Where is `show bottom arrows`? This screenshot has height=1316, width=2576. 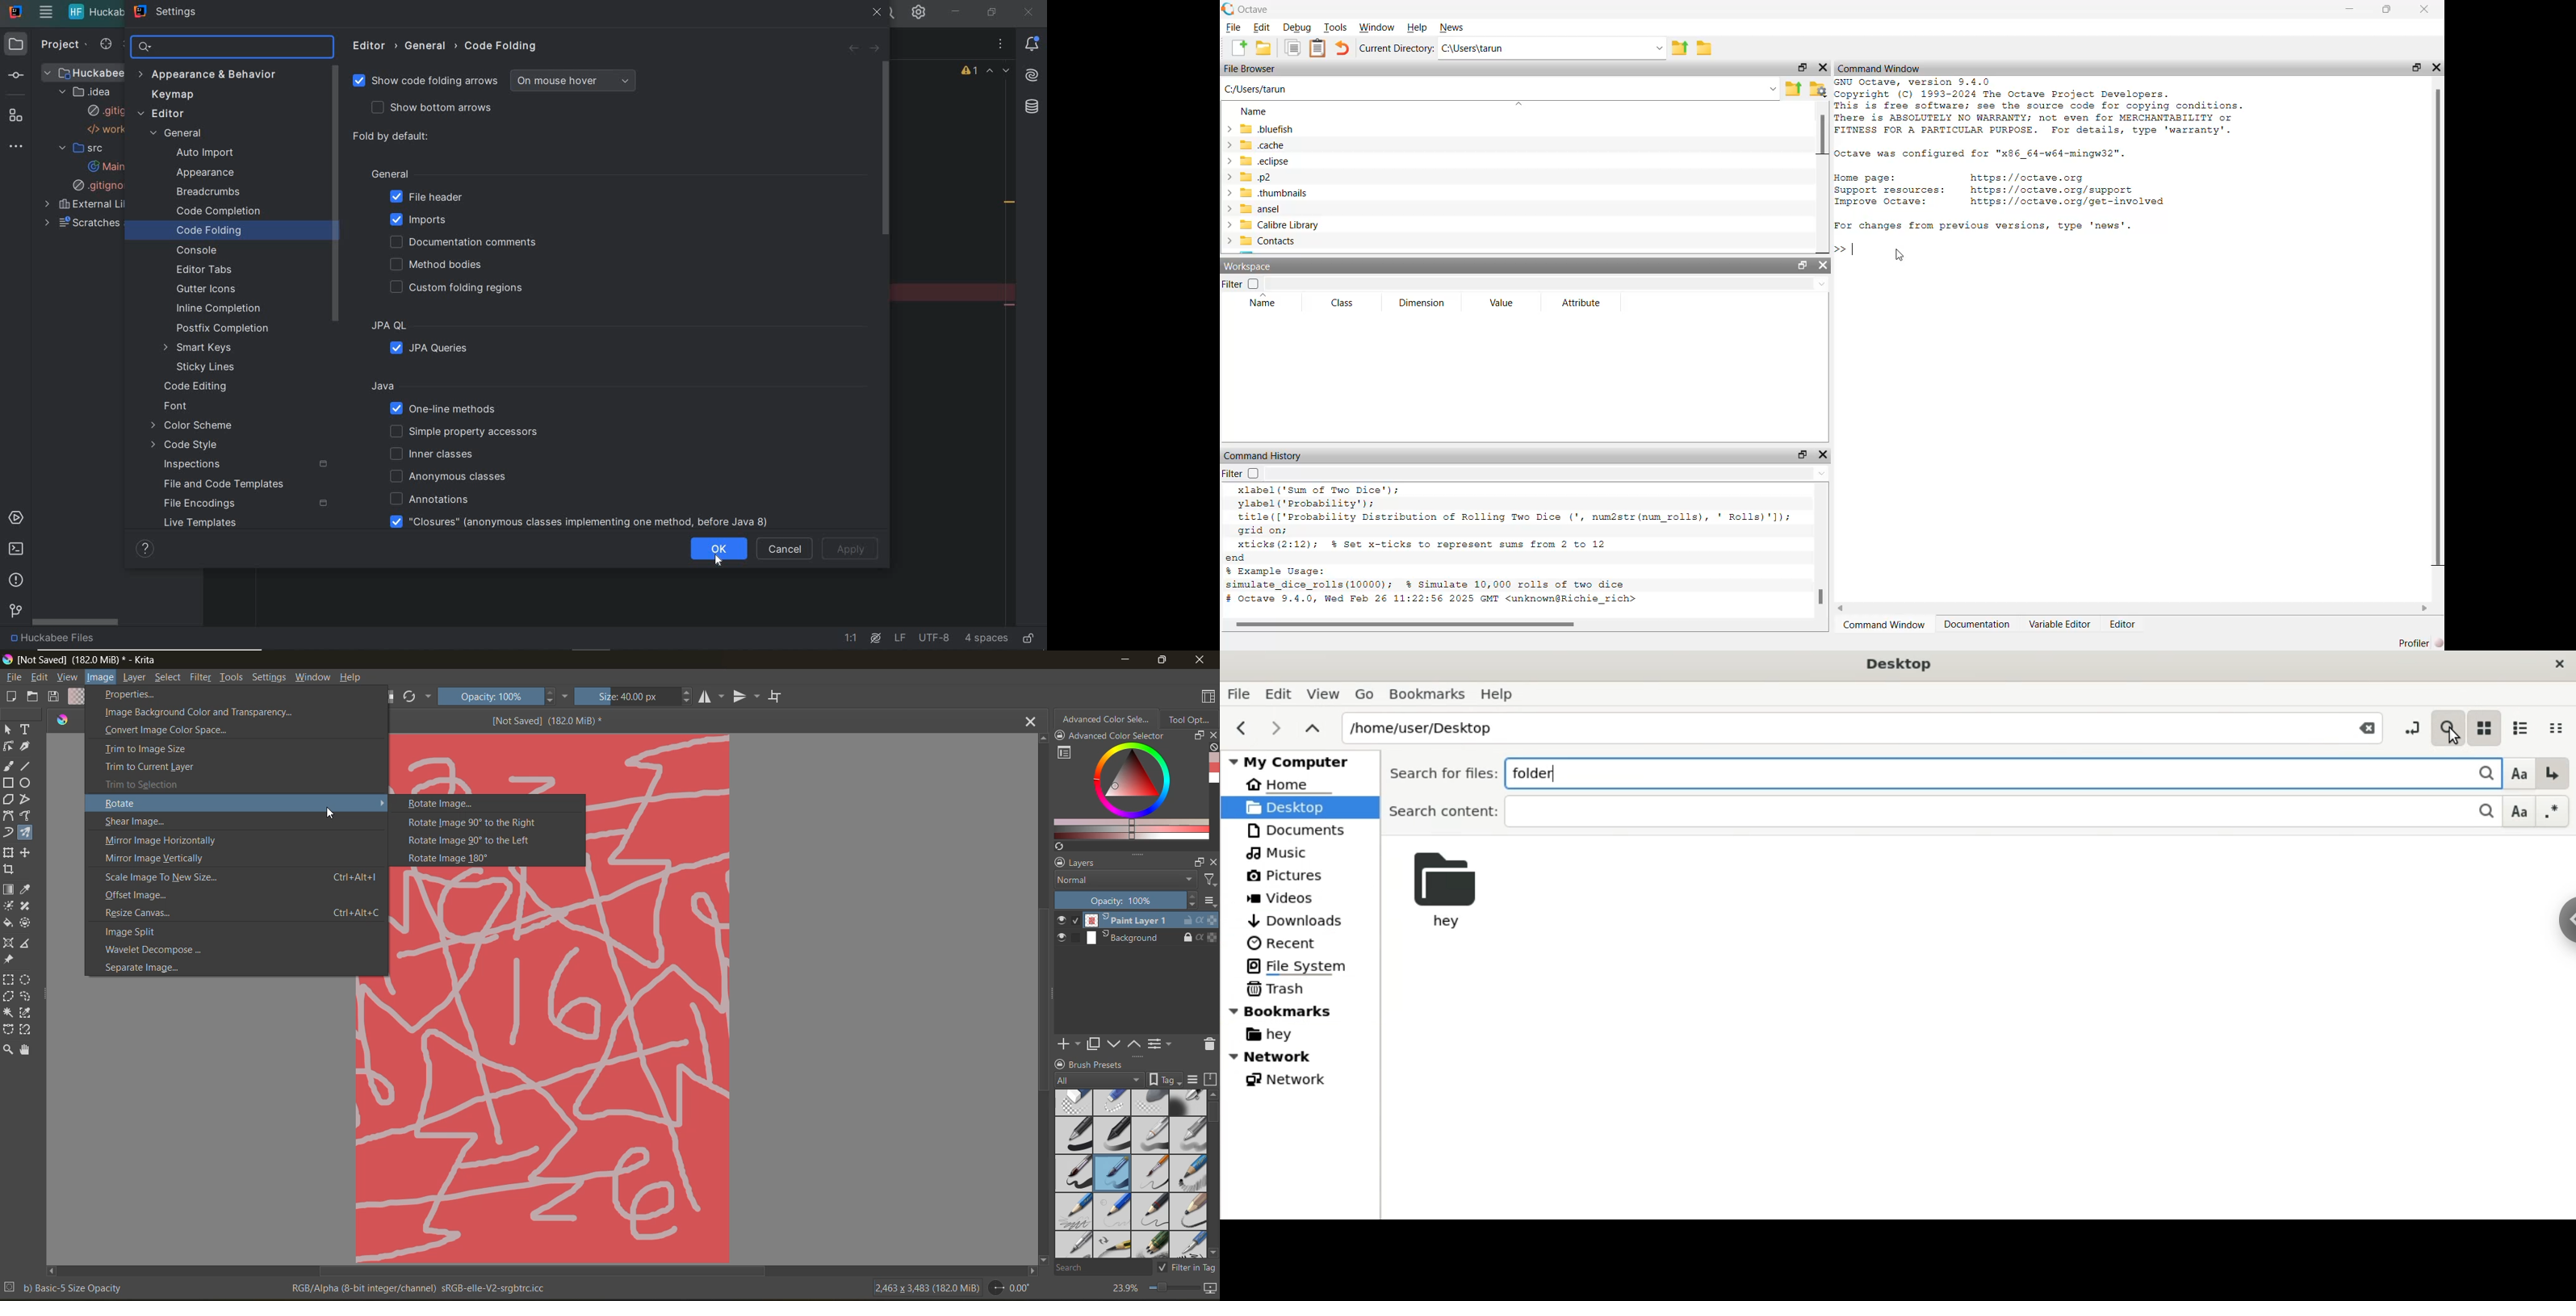
show bottom arrows is located at coordinates (428, 107).